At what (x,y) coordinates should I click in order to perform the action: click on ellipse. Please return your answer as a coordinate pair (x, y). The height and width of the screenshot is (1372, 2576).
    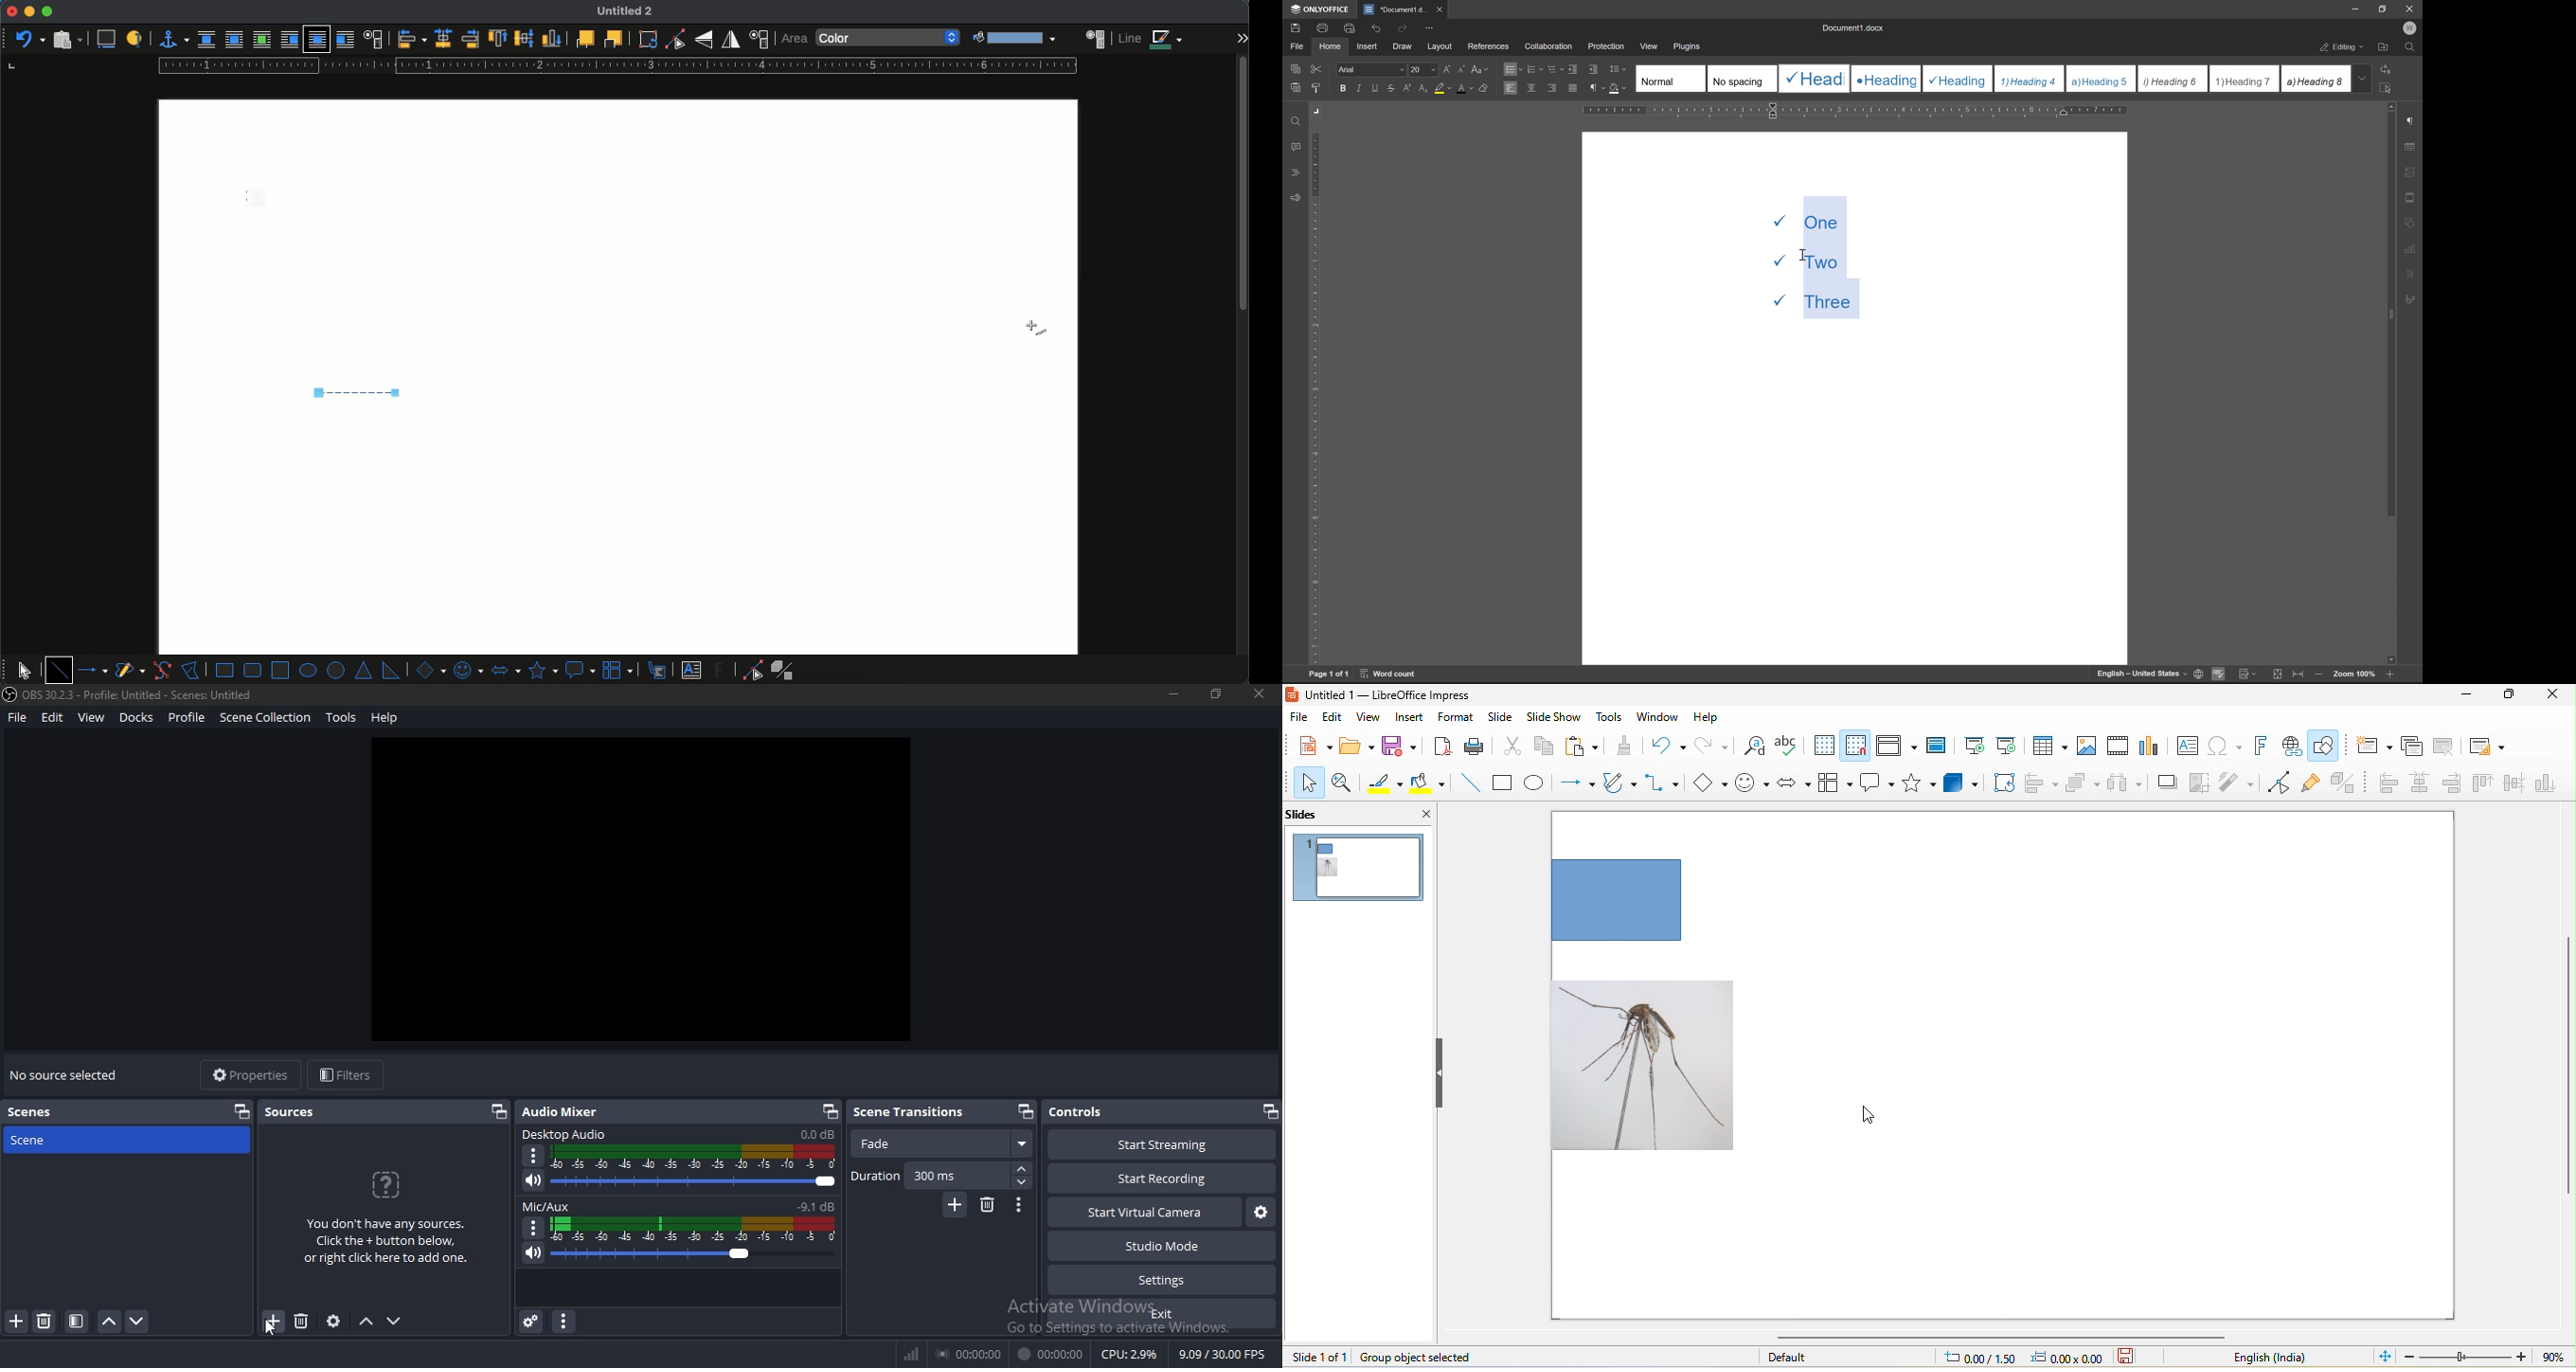
    Looking at the image, I should click on (1537, 784).